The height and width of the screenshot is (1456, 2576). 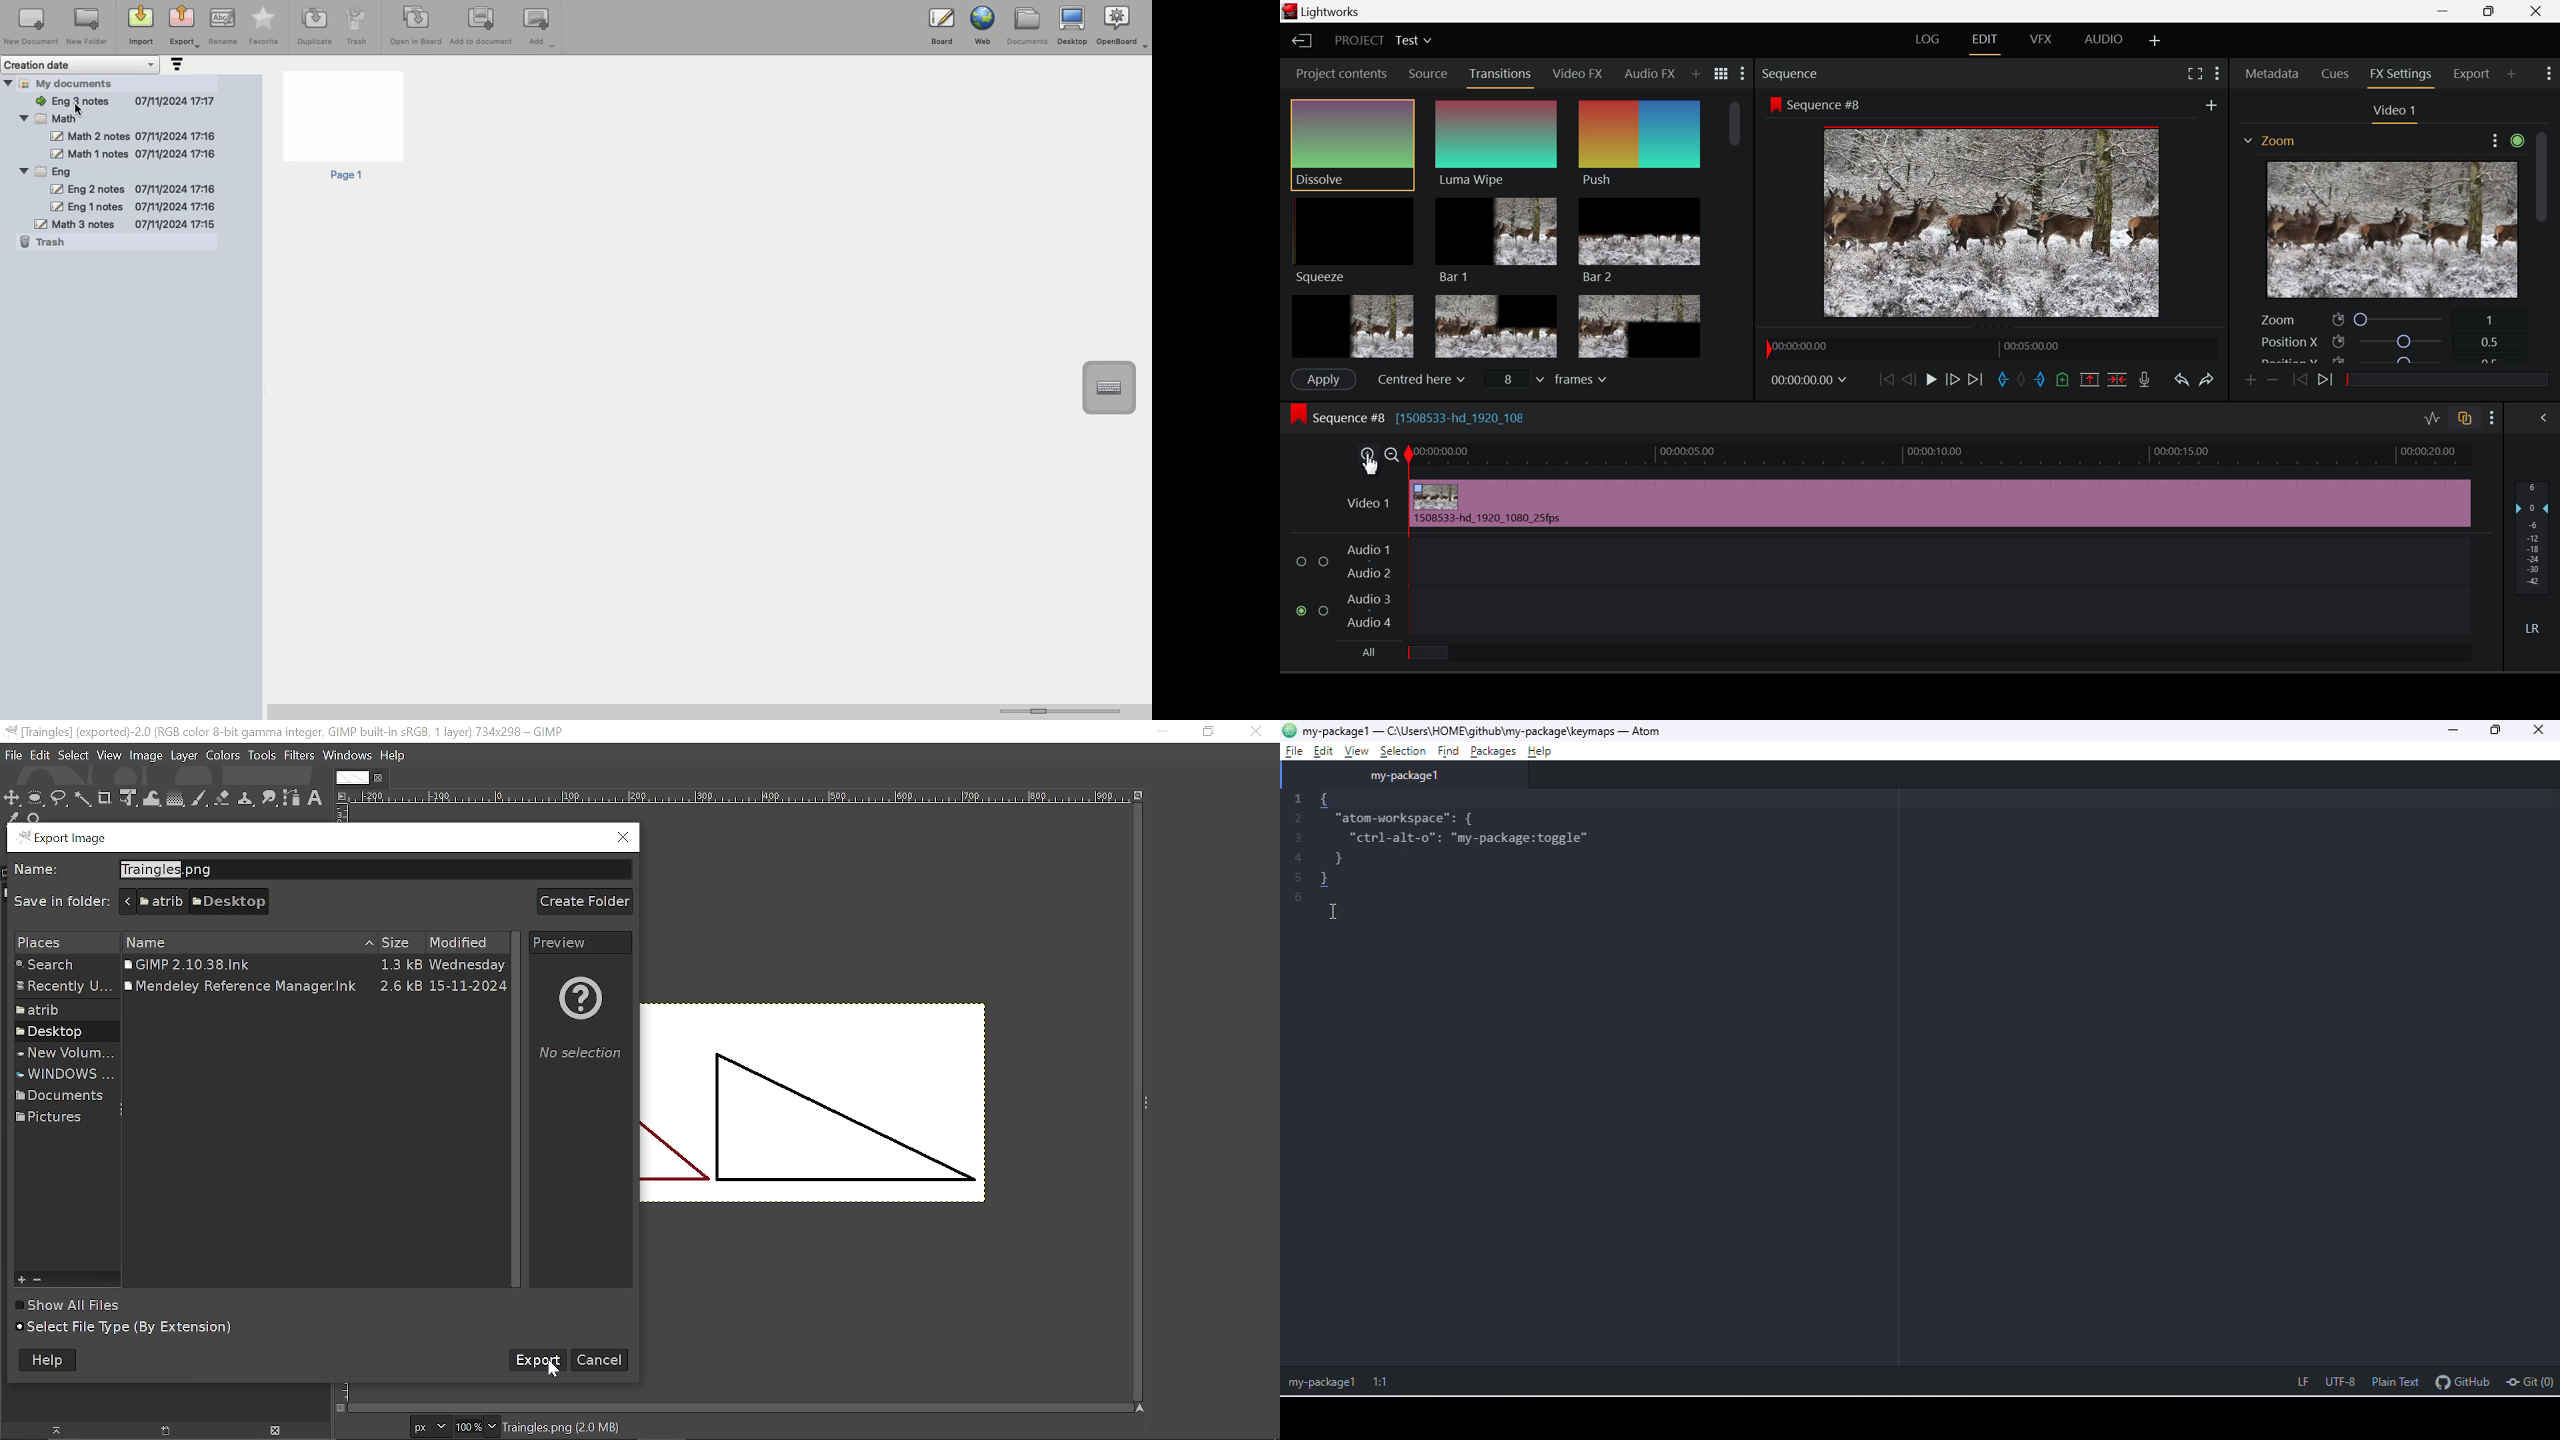 What do you see at coordinates (2089, 378) in the screenshot?
I see `Remove marked section` at bounding box center [2089, 378].